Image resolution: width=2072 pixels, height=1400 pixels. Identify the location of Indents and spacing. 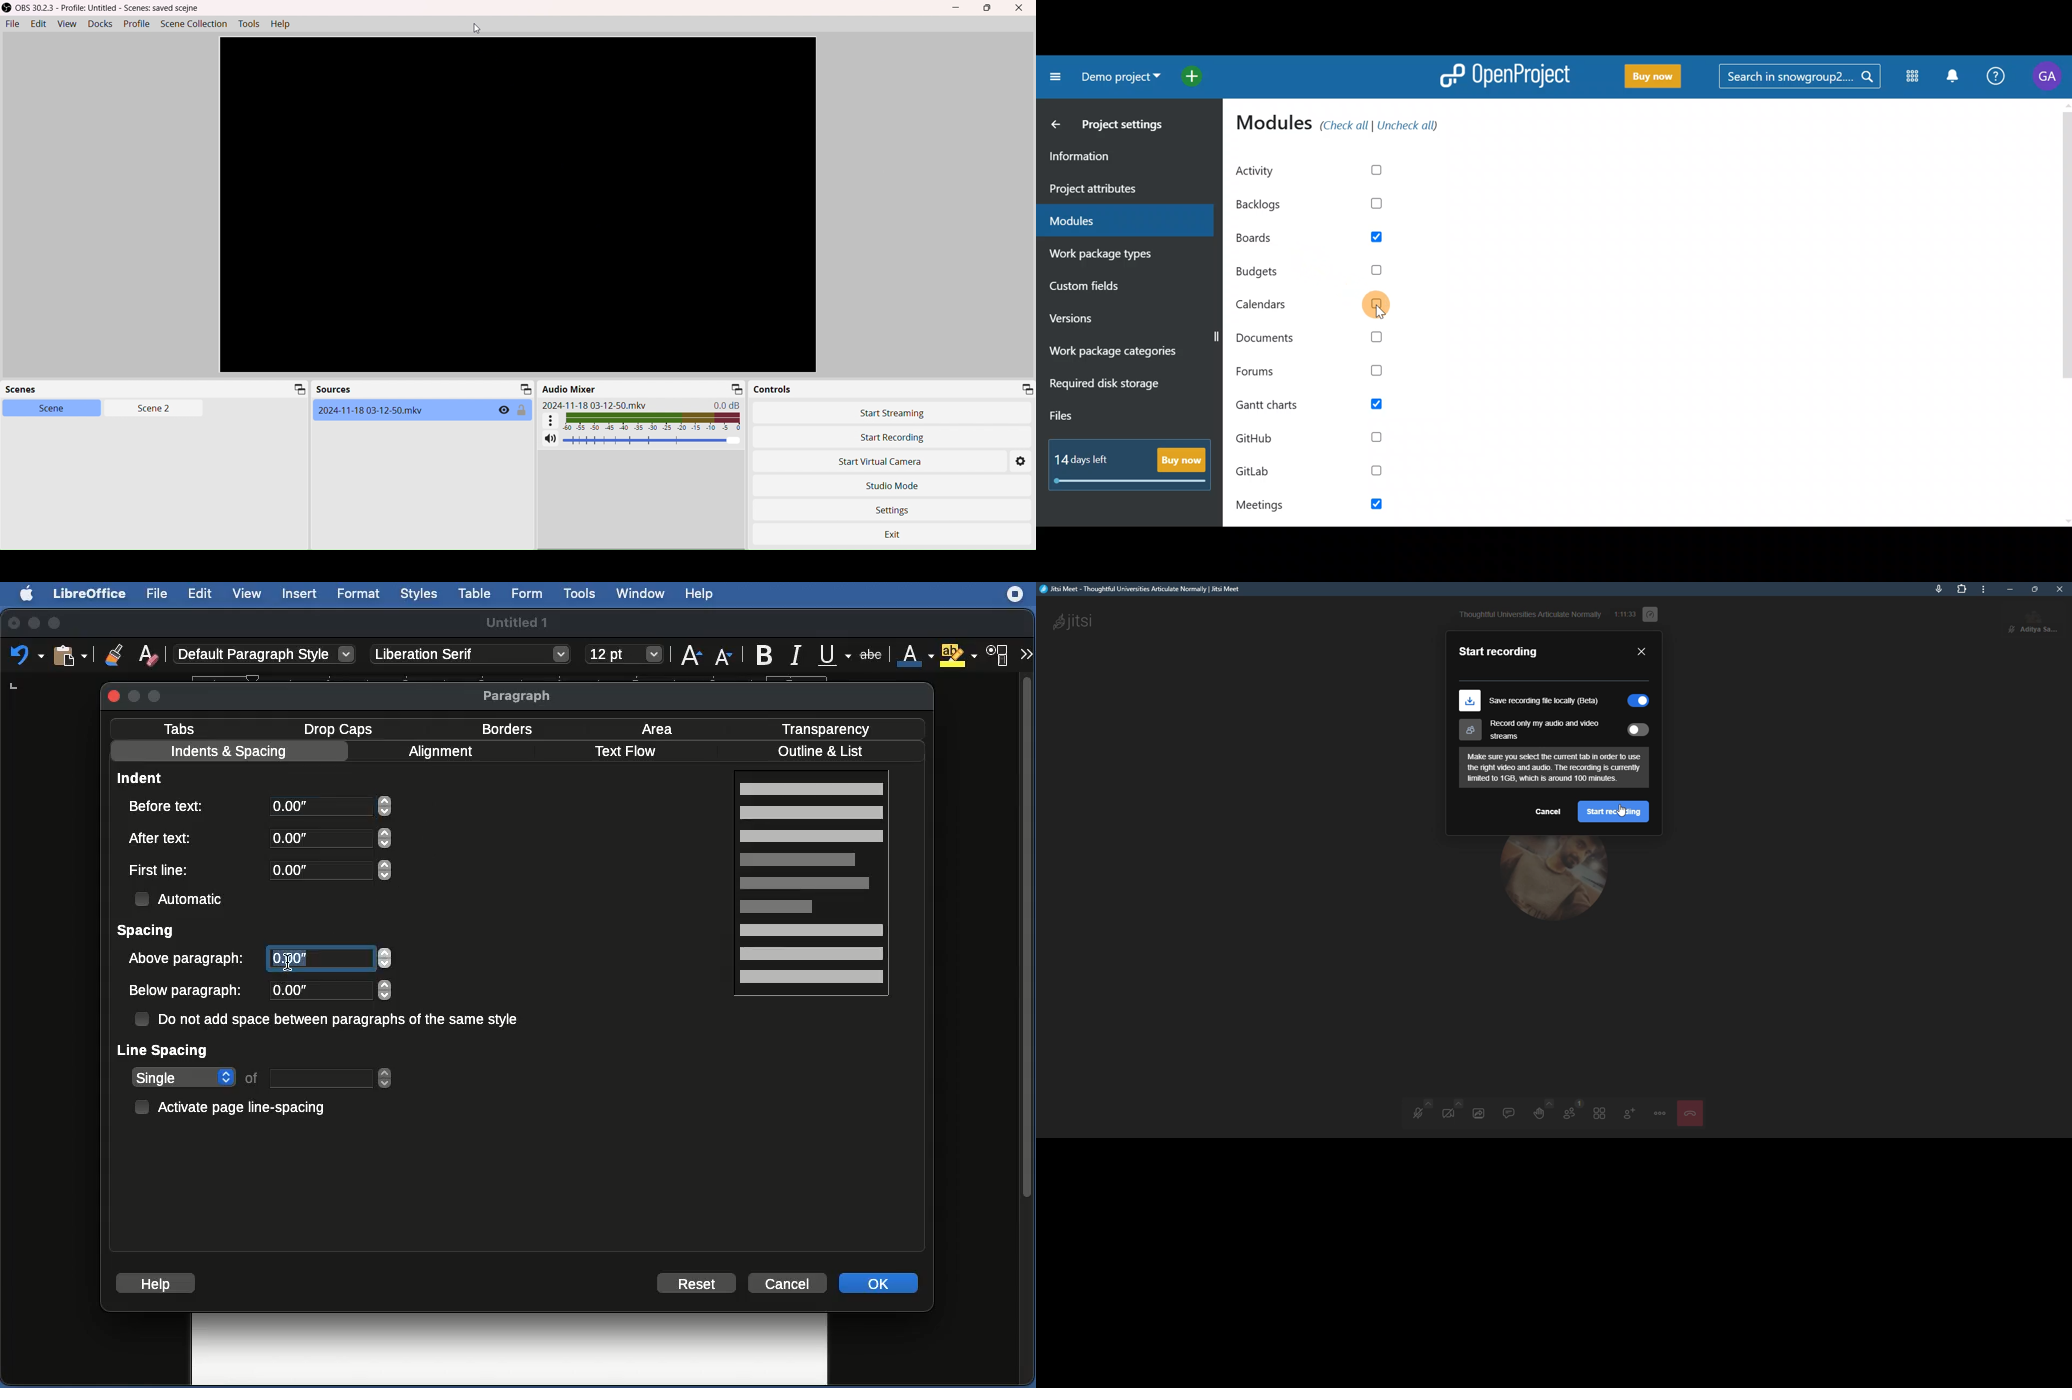
(229, 753).